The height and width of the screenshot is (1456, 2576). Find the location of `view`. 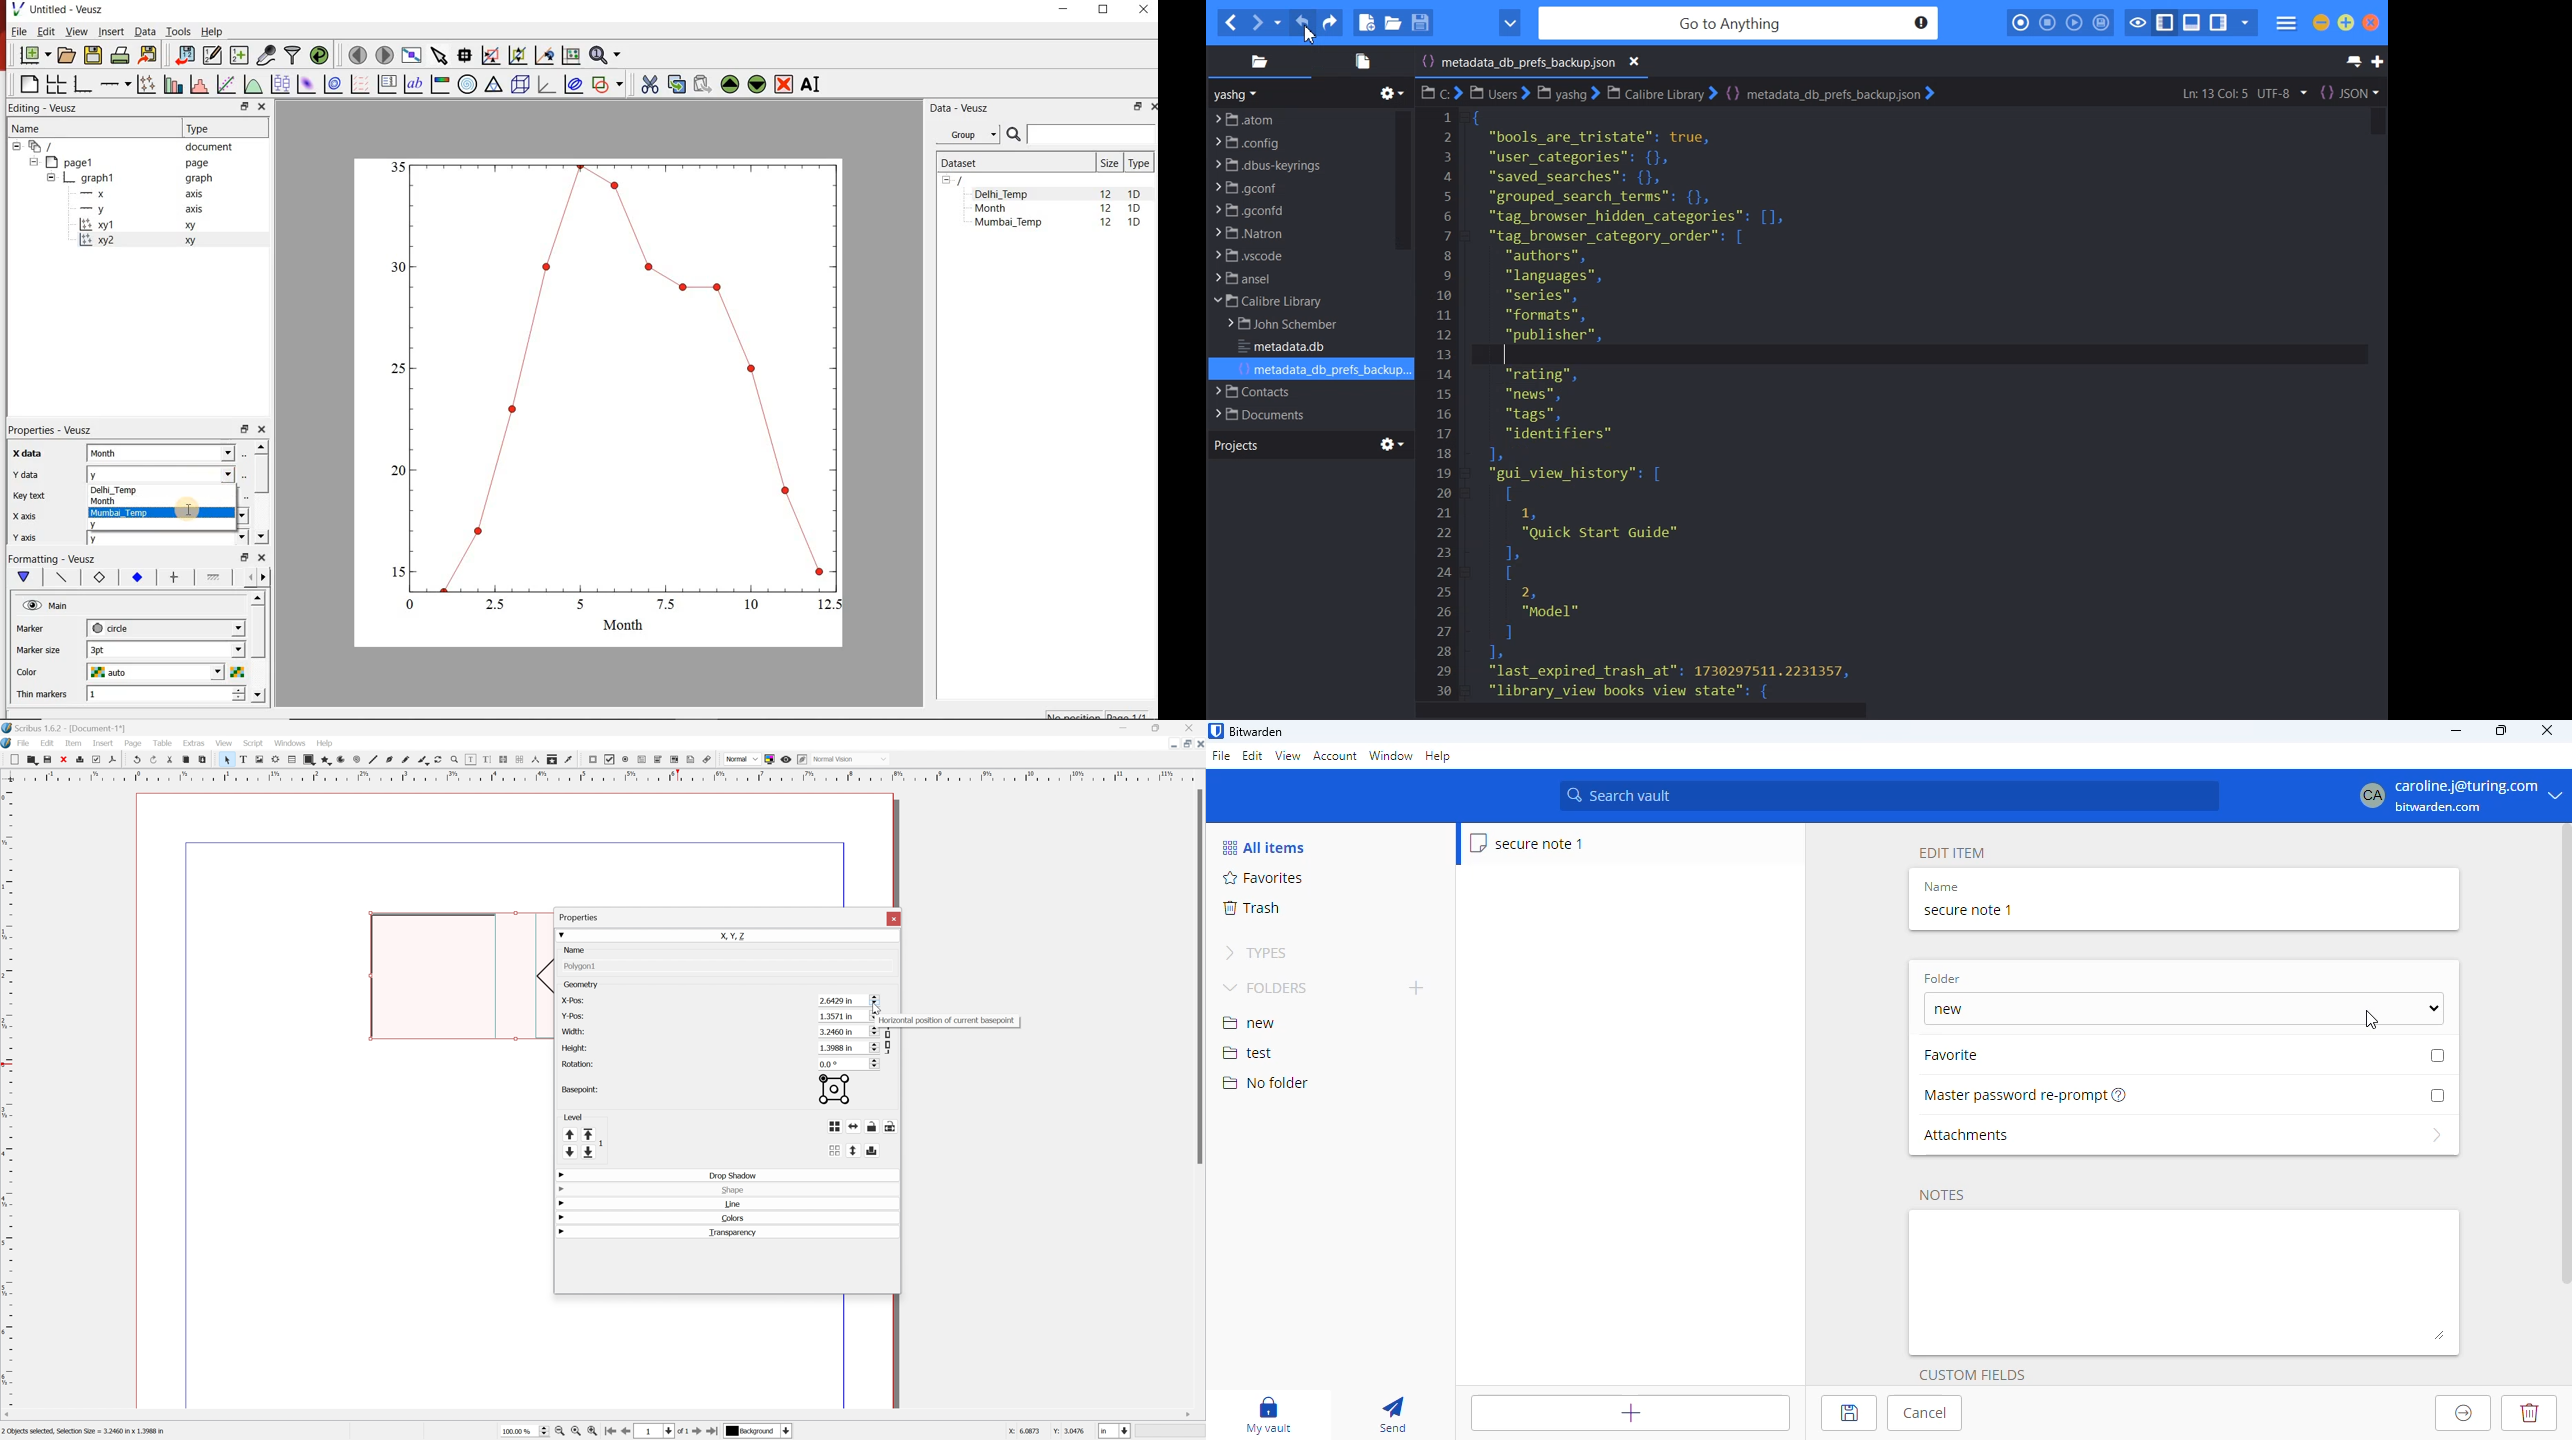

view is located at coordinates (226, 743).